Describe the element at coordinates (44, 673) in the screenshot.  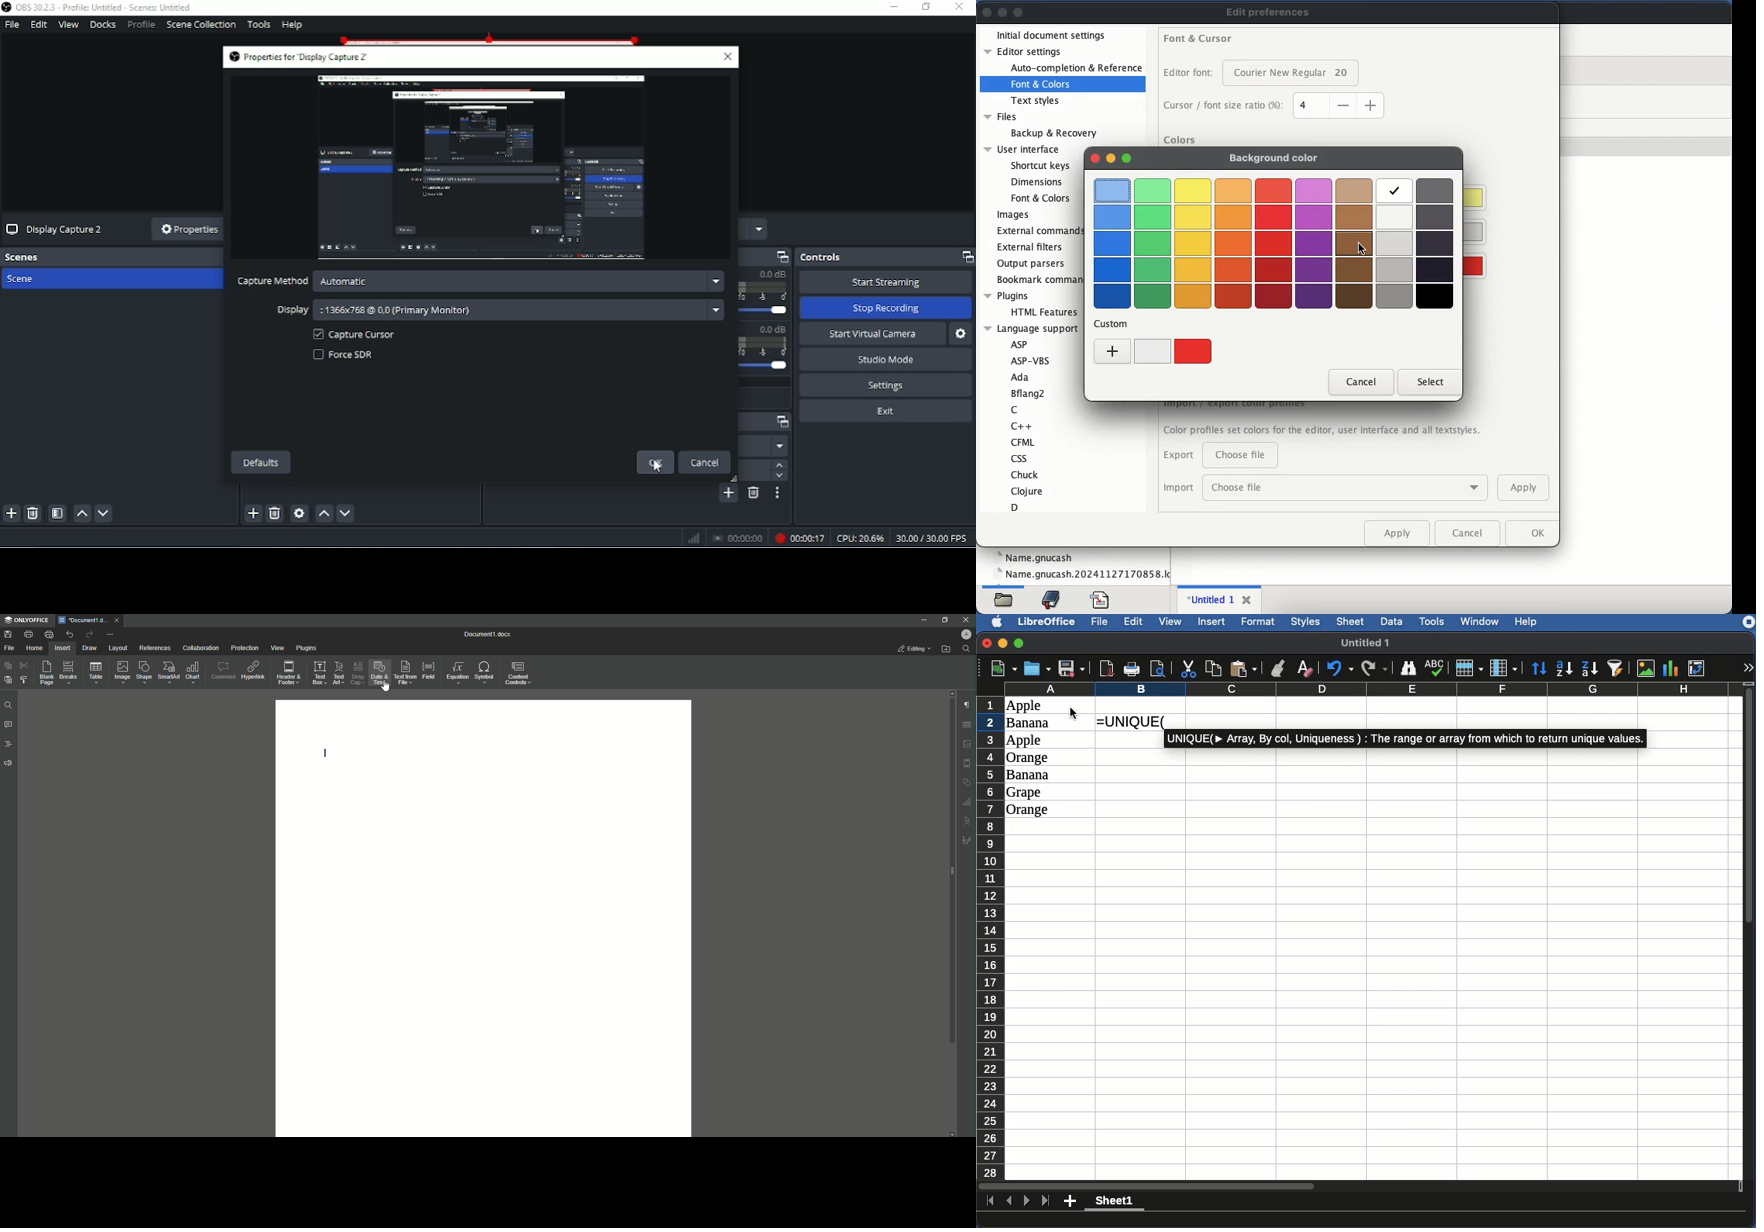
I see `Blank Page` at that location.